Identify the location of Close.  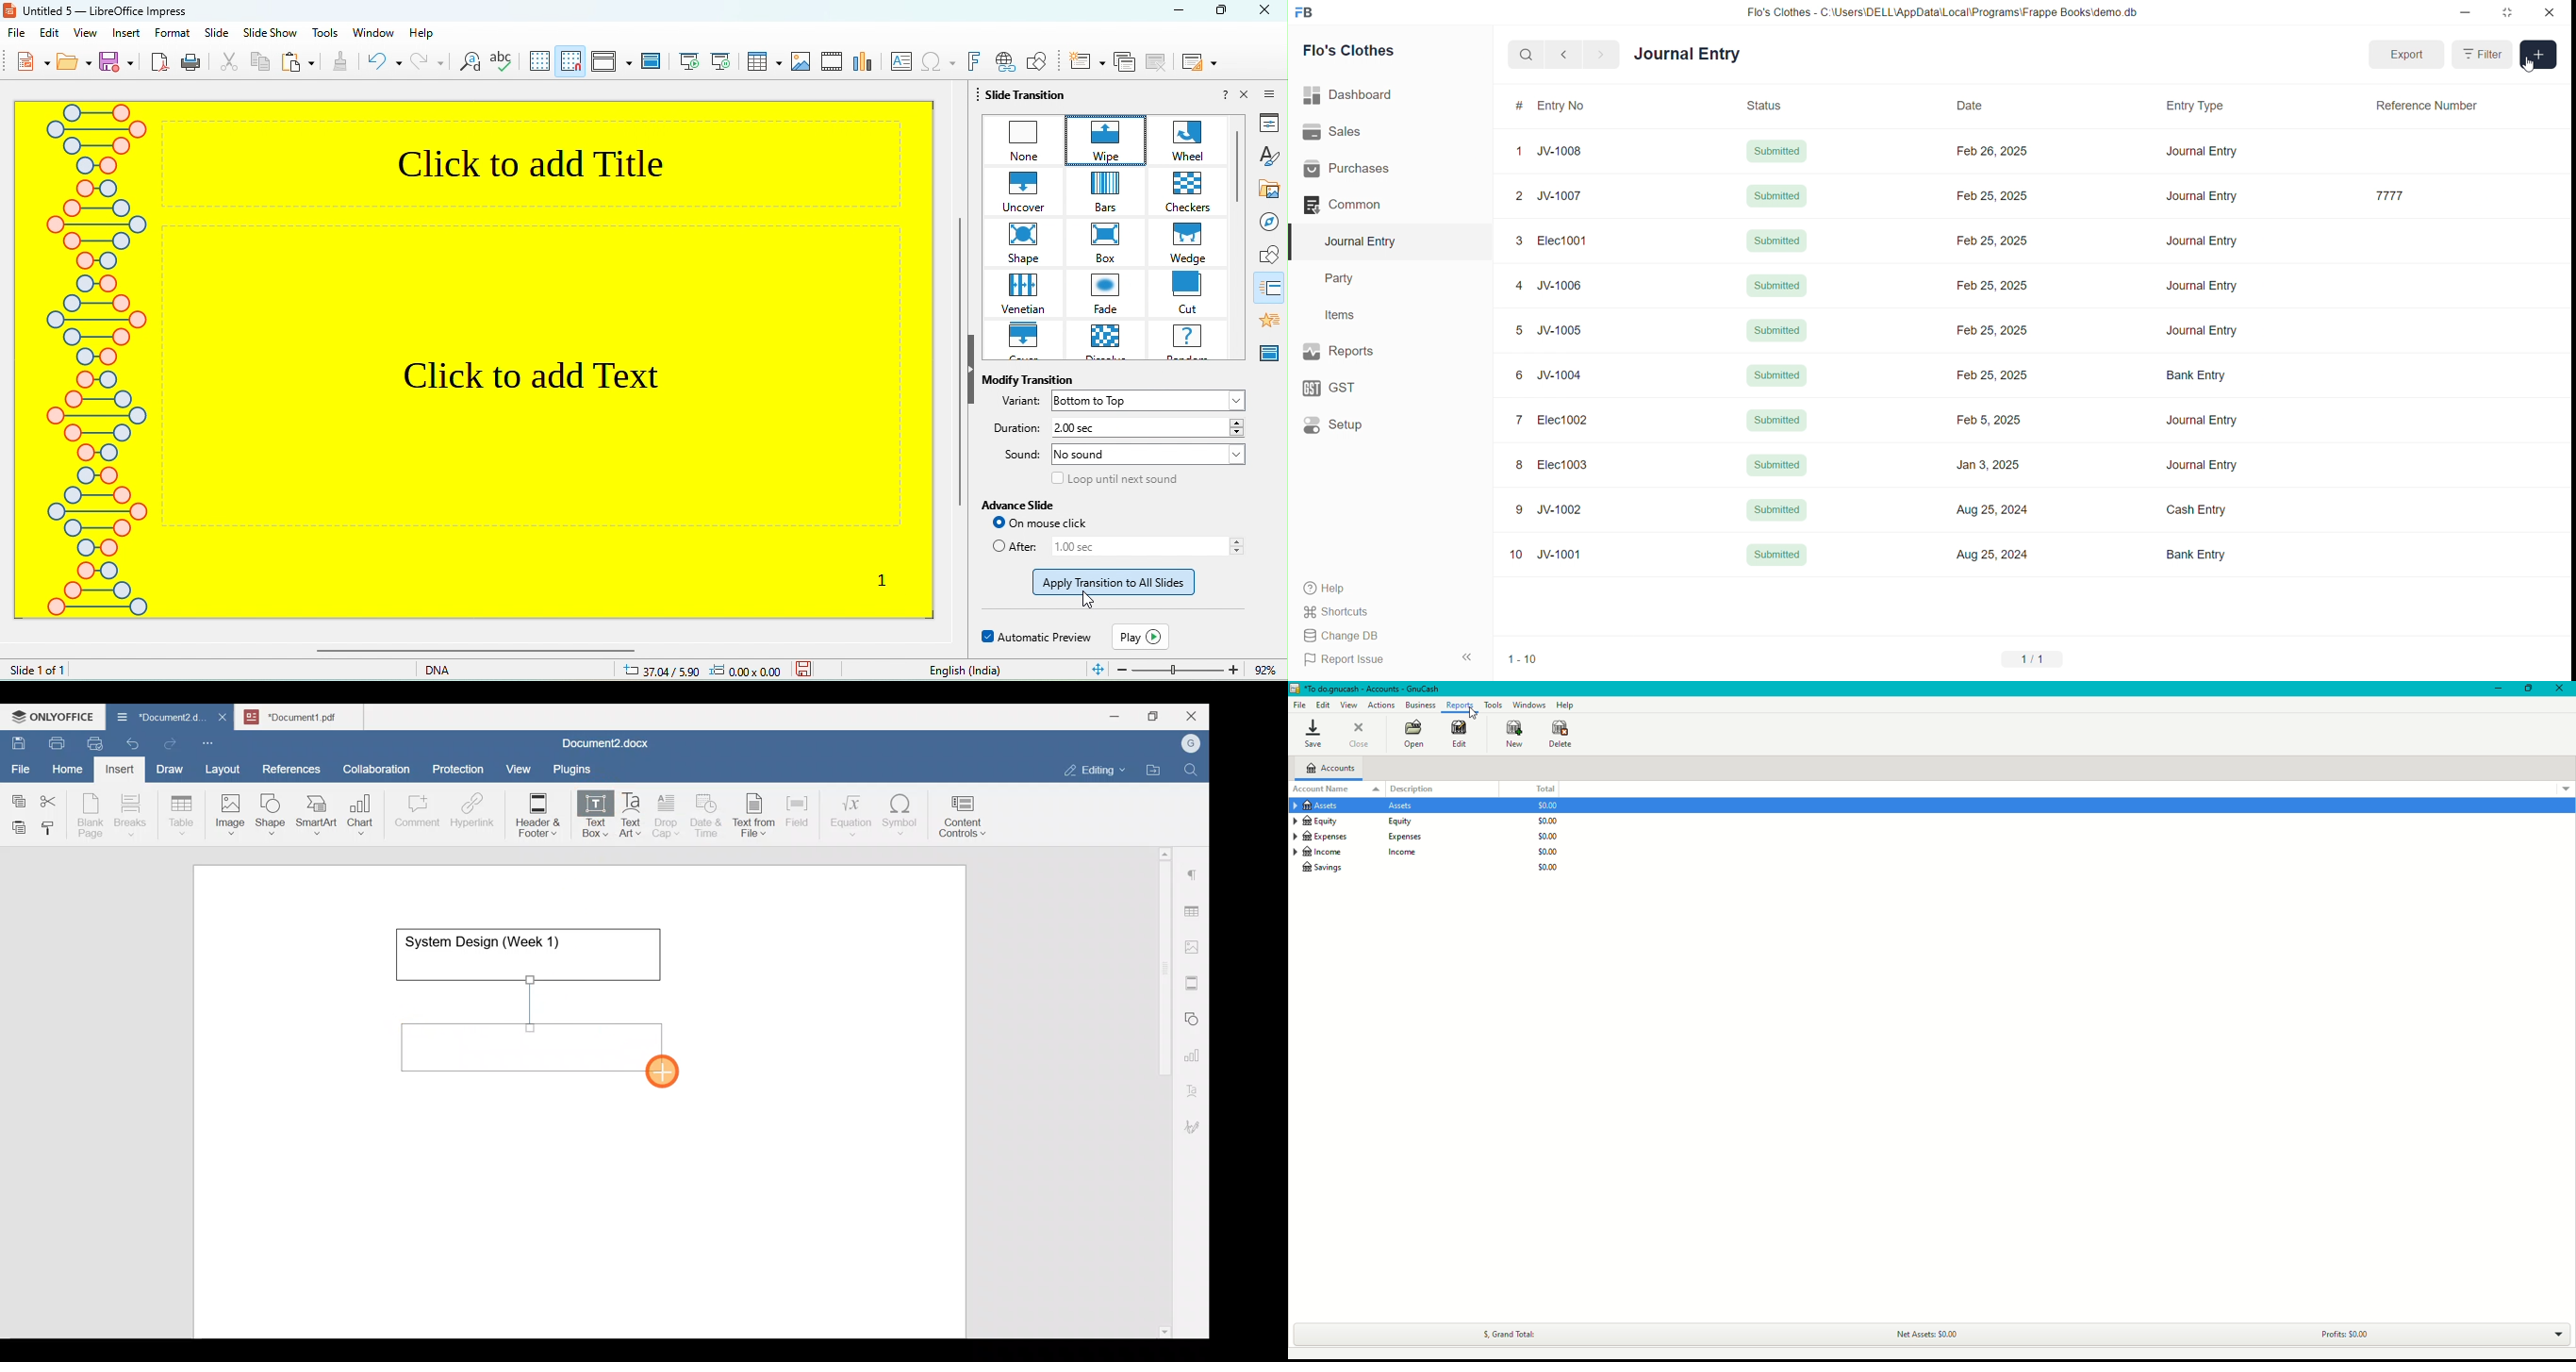
(1194, 717).